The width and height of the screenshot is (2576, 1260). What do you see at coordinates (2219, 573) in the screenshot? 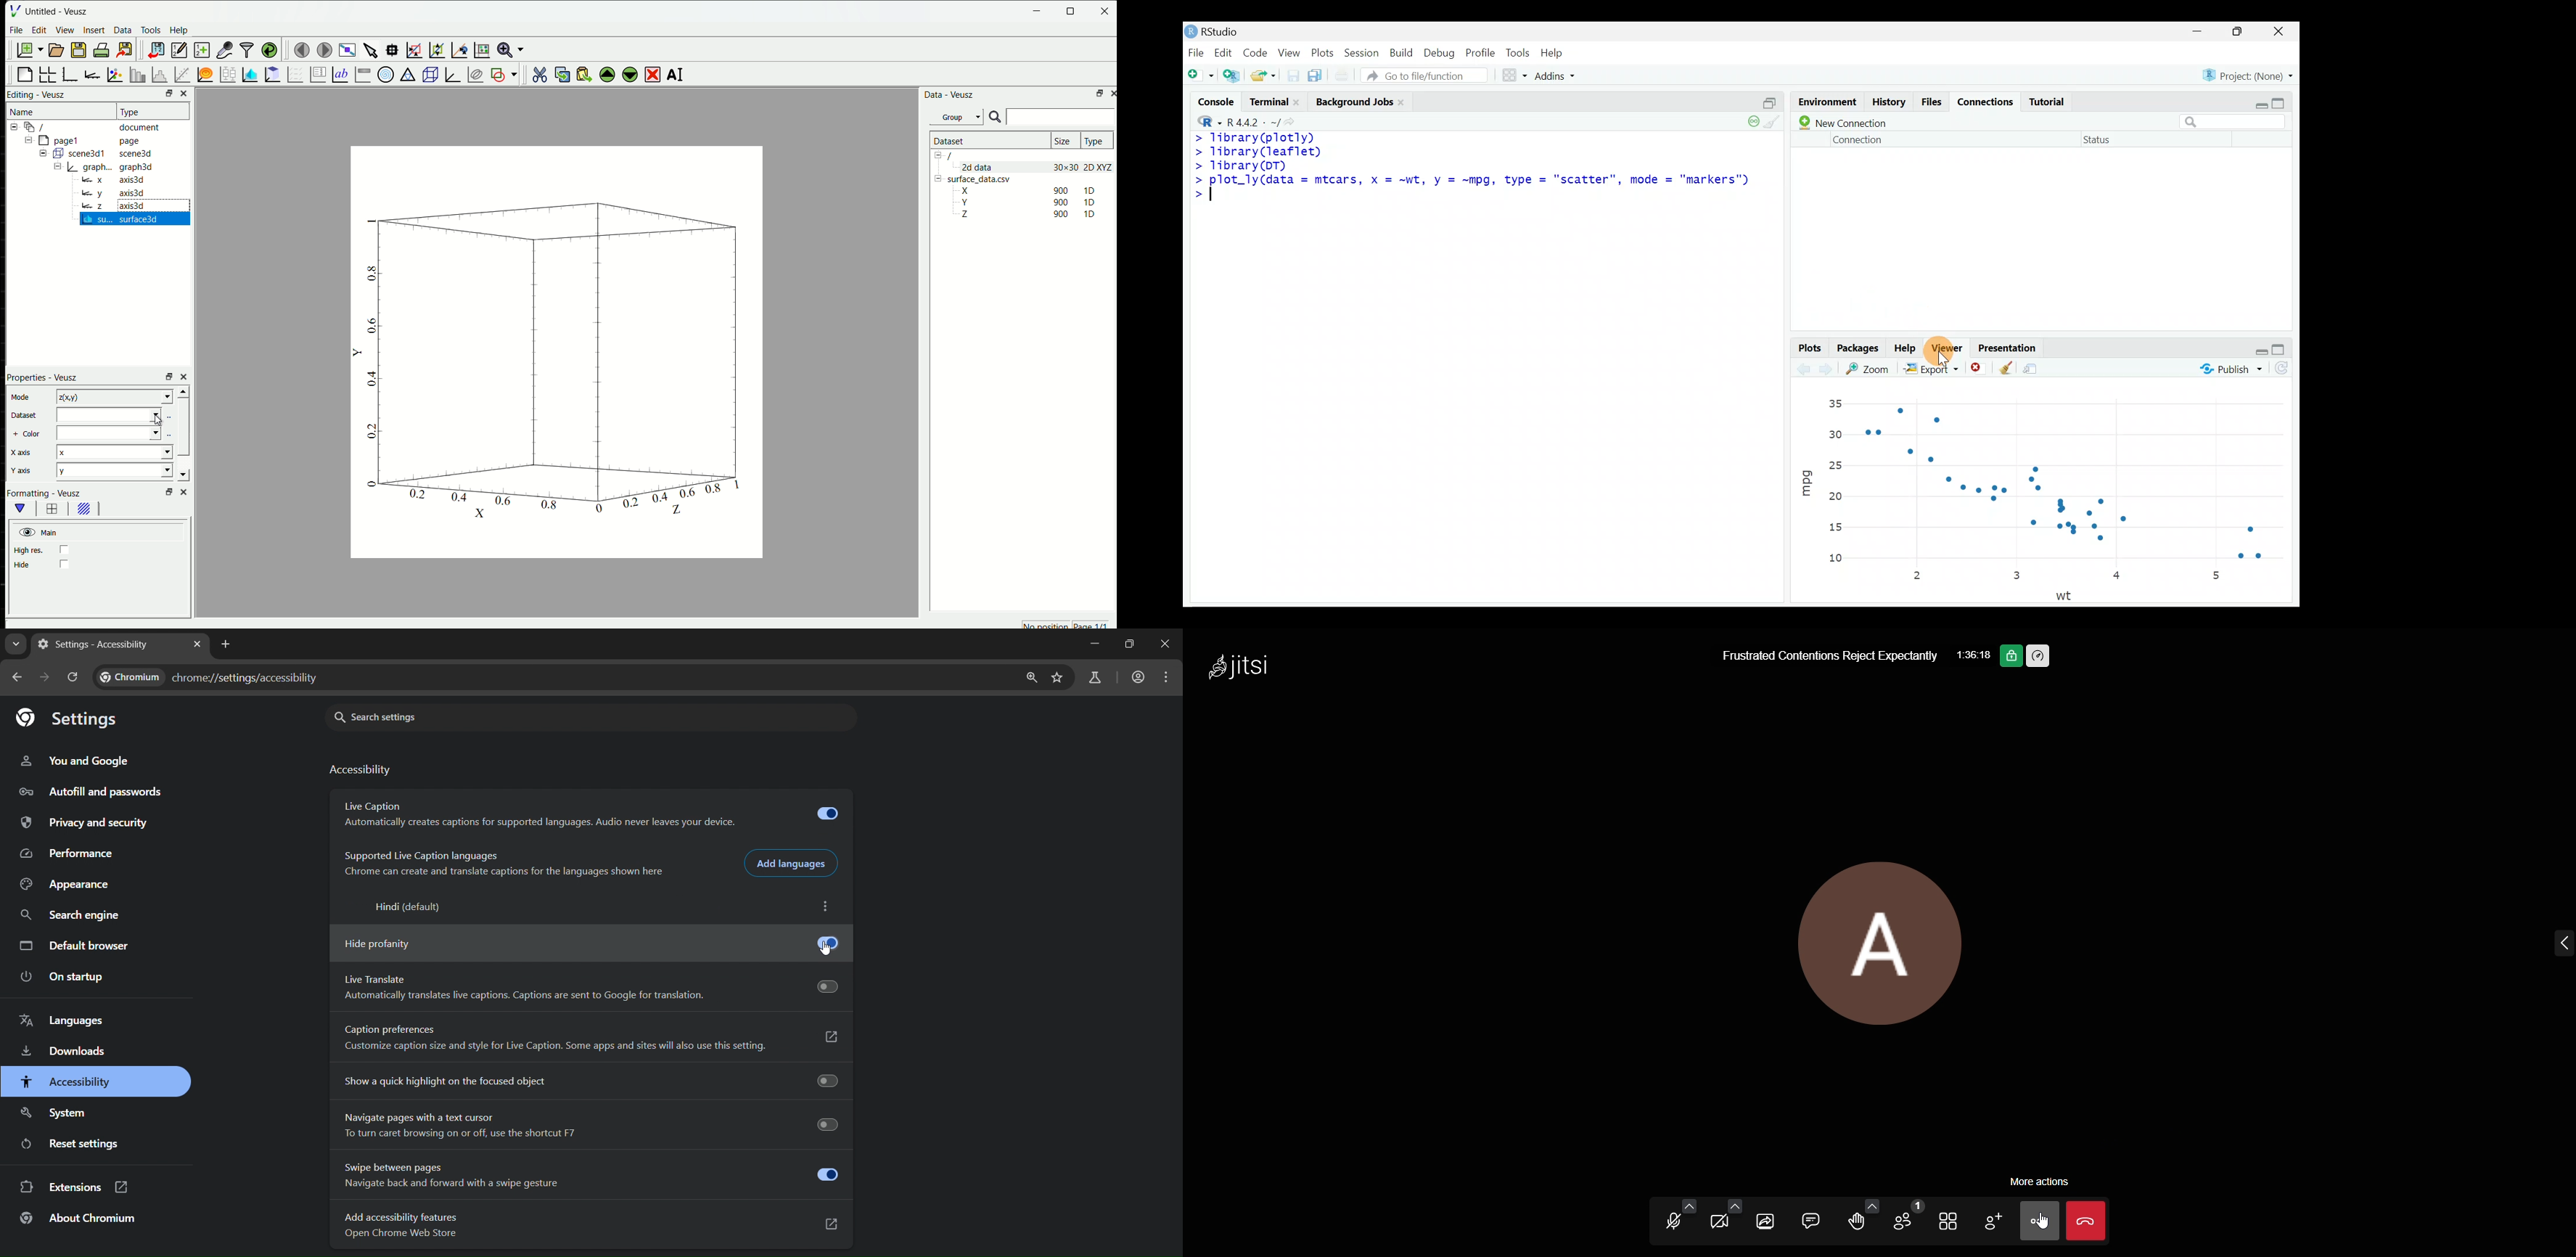
I see `5` at bounding box center [2219, 573].